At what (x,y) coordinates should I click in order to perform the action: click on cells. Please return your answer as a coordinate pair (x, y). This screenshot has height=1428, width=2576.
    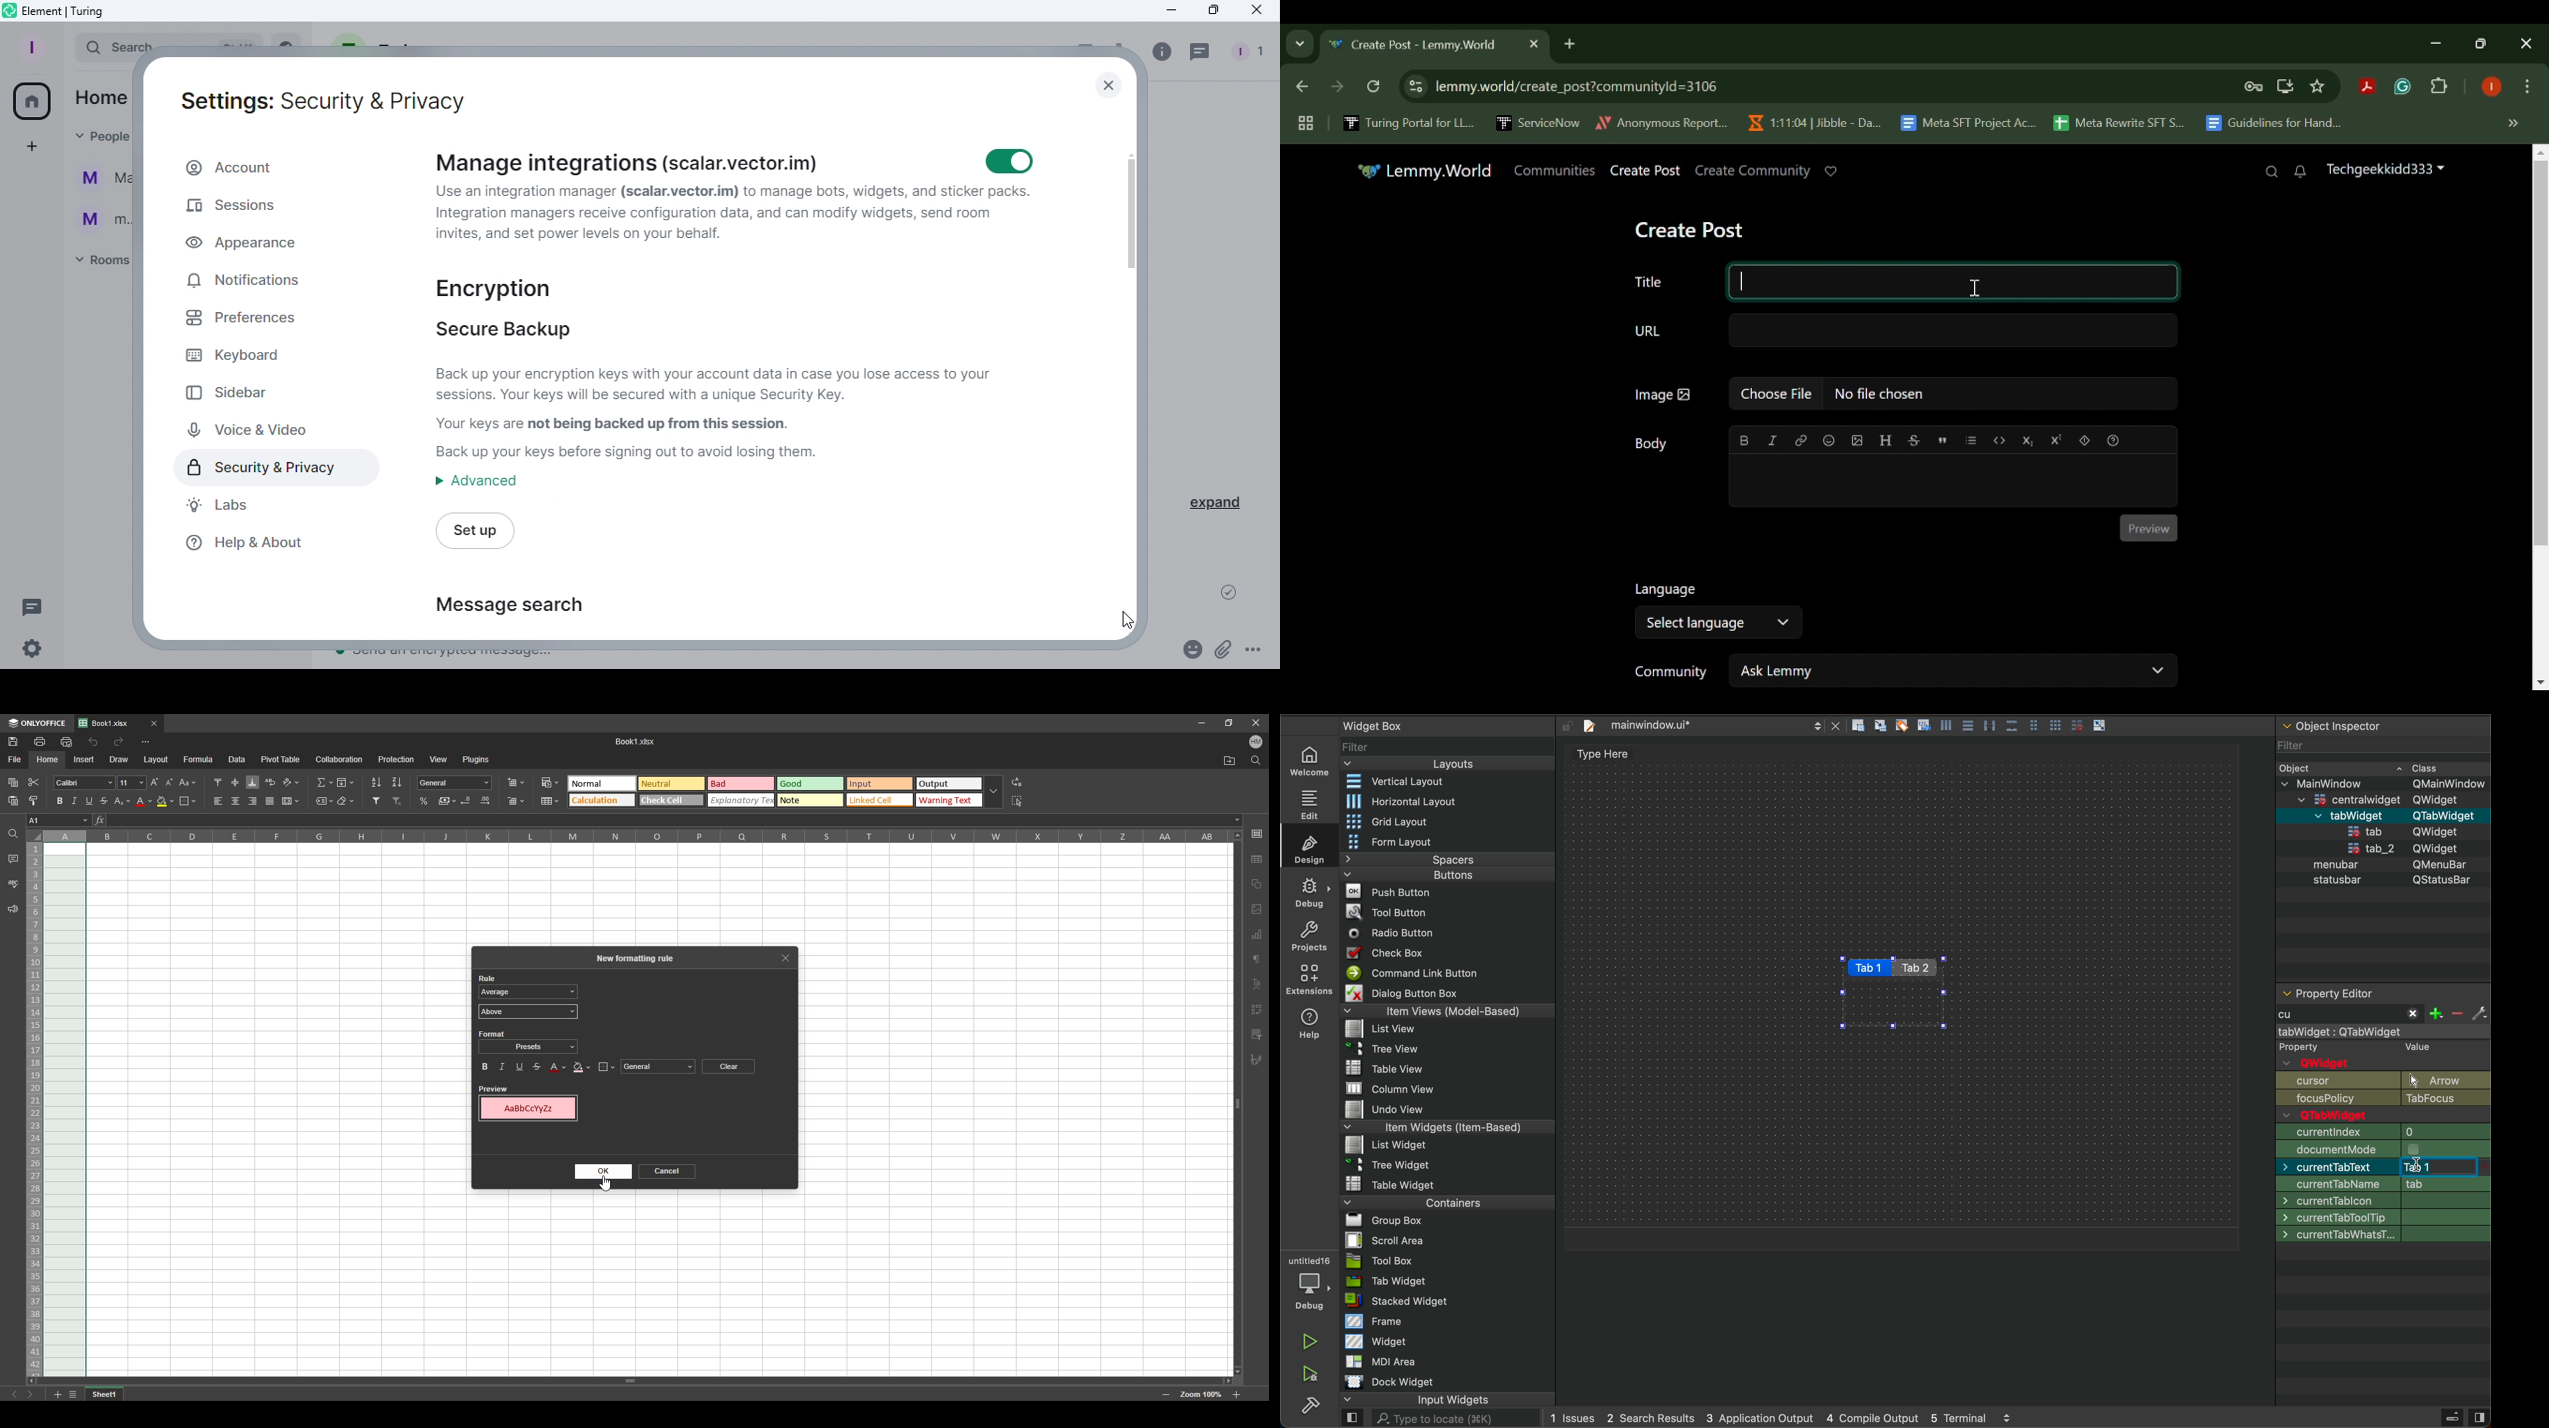
    Looking at the image, I should click on (279, 1159).